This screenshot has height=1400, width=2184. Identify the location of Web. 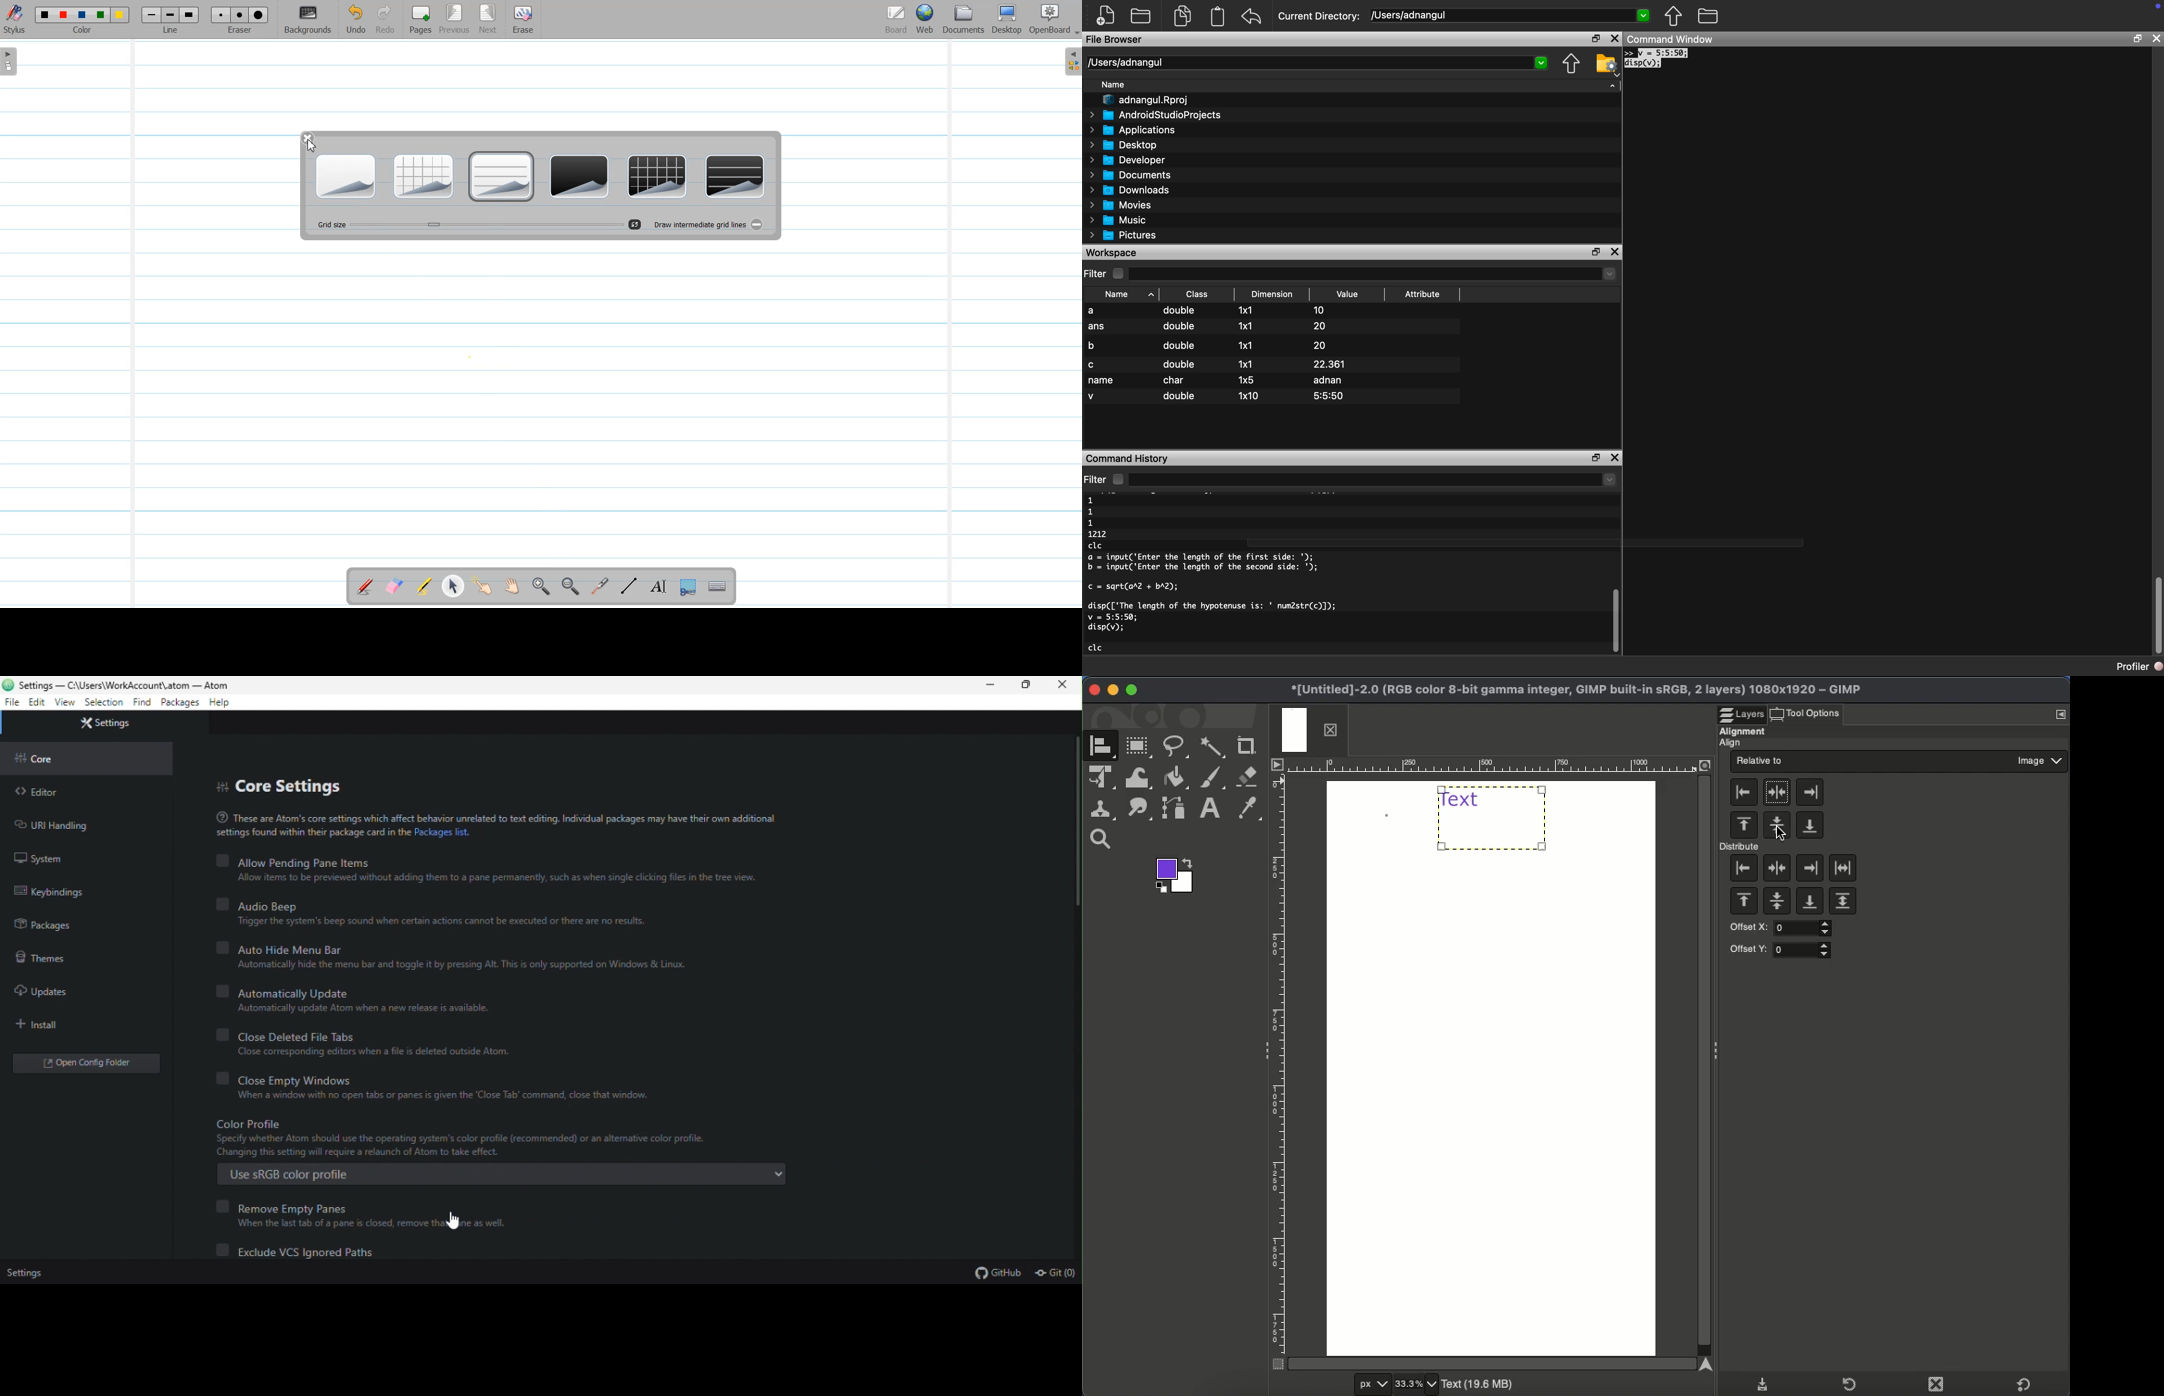
(926, 20).